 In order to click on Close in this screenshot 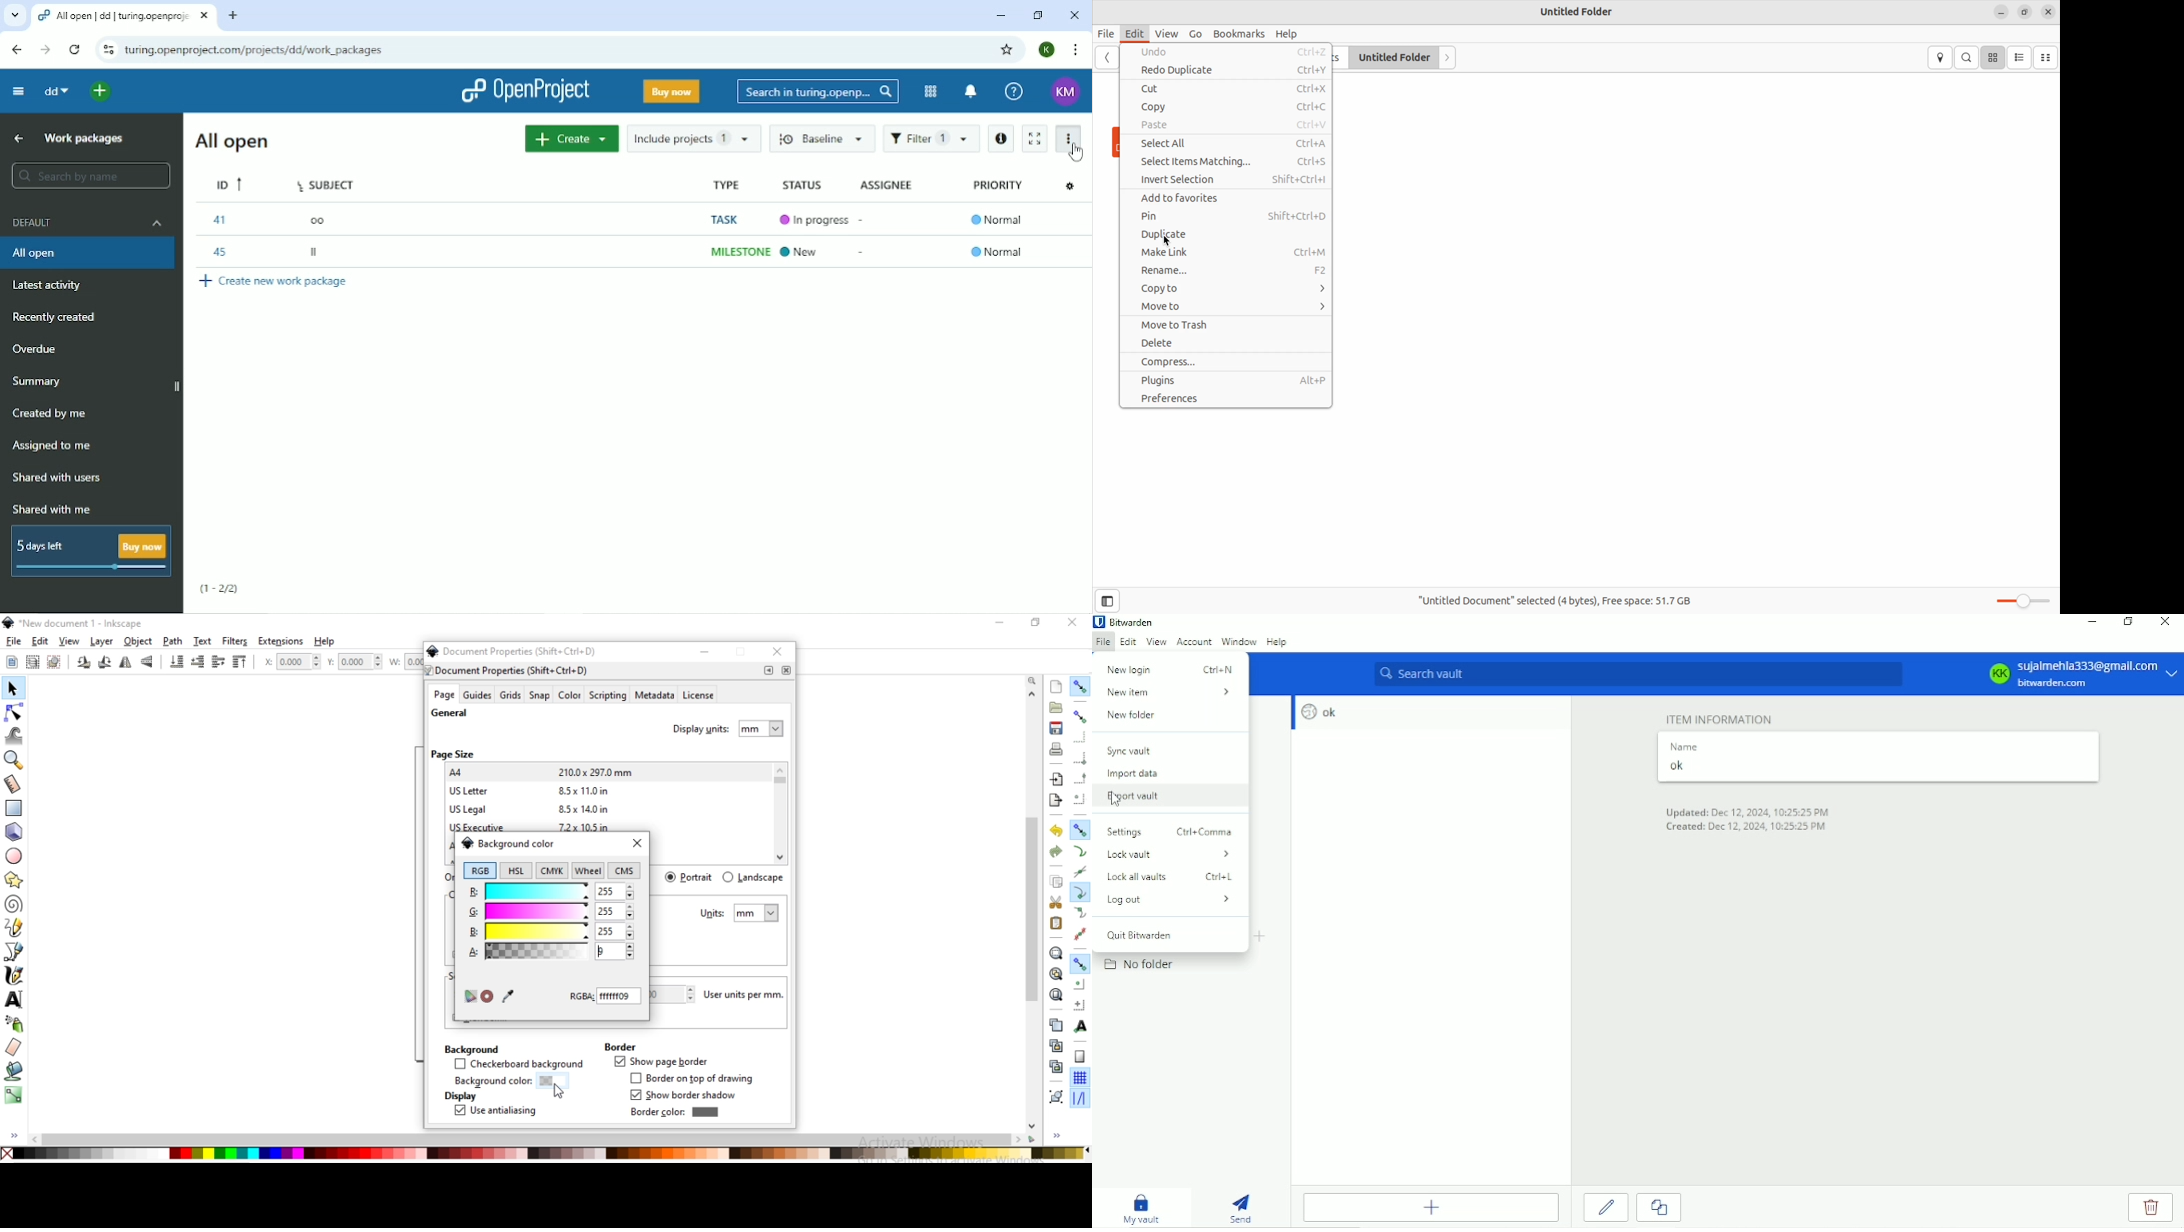, I will do `click(1076, 15)`.